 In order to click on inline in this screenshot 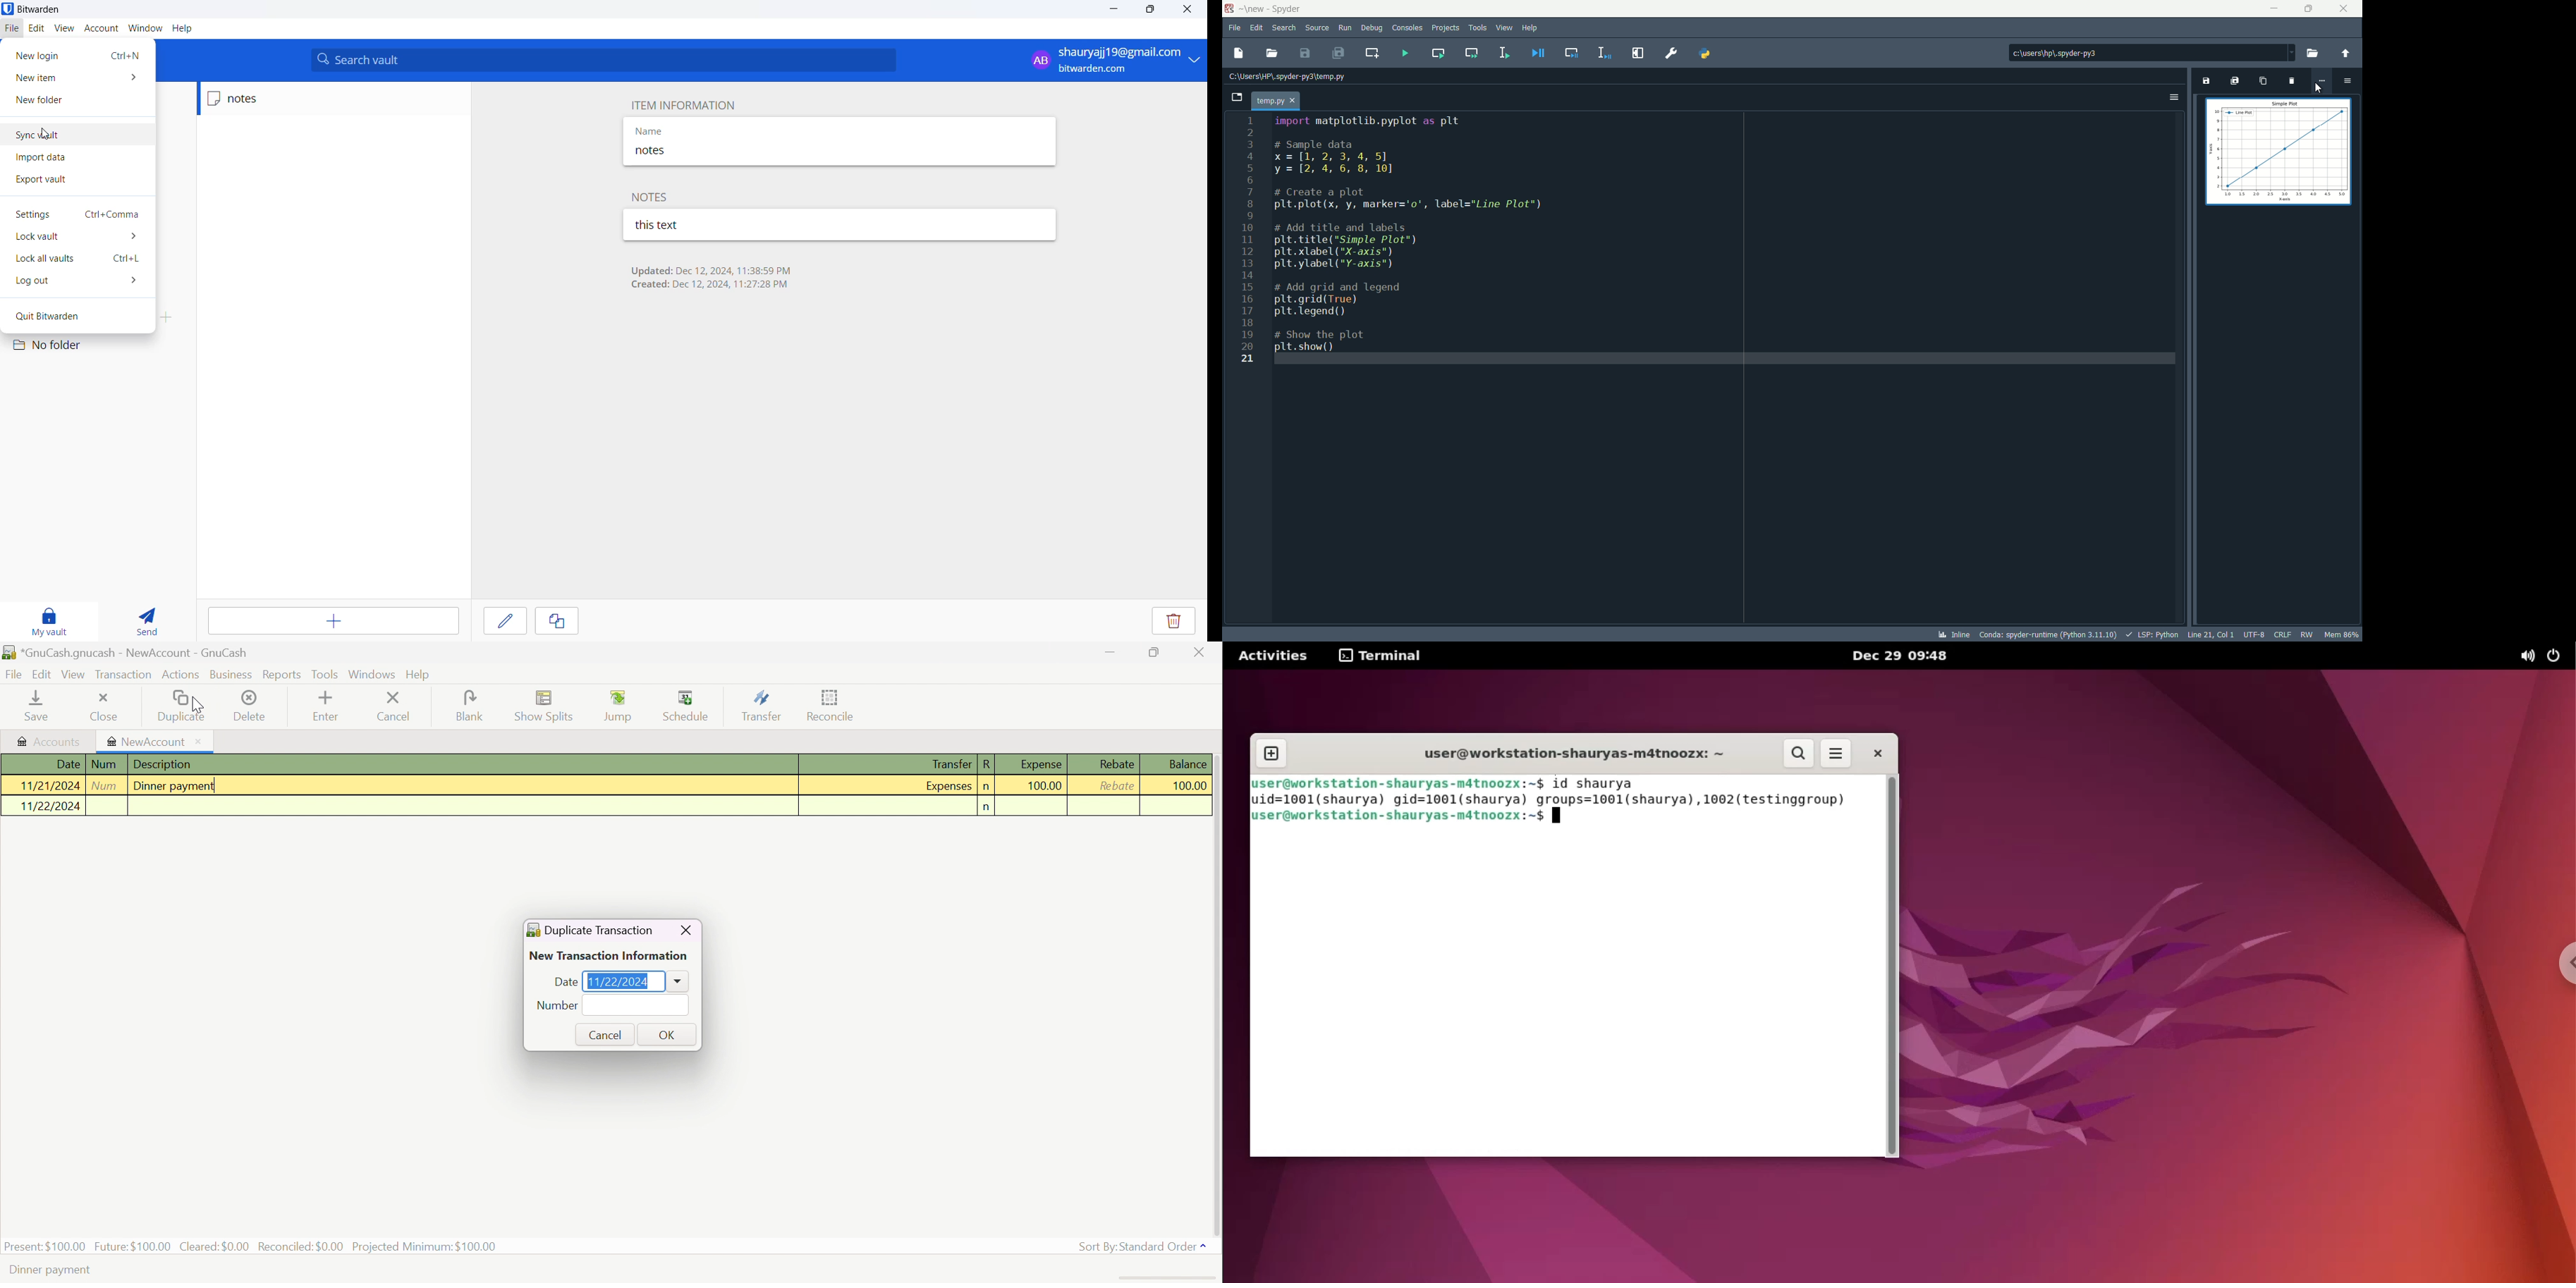, I will do `click(1954, 634)`.